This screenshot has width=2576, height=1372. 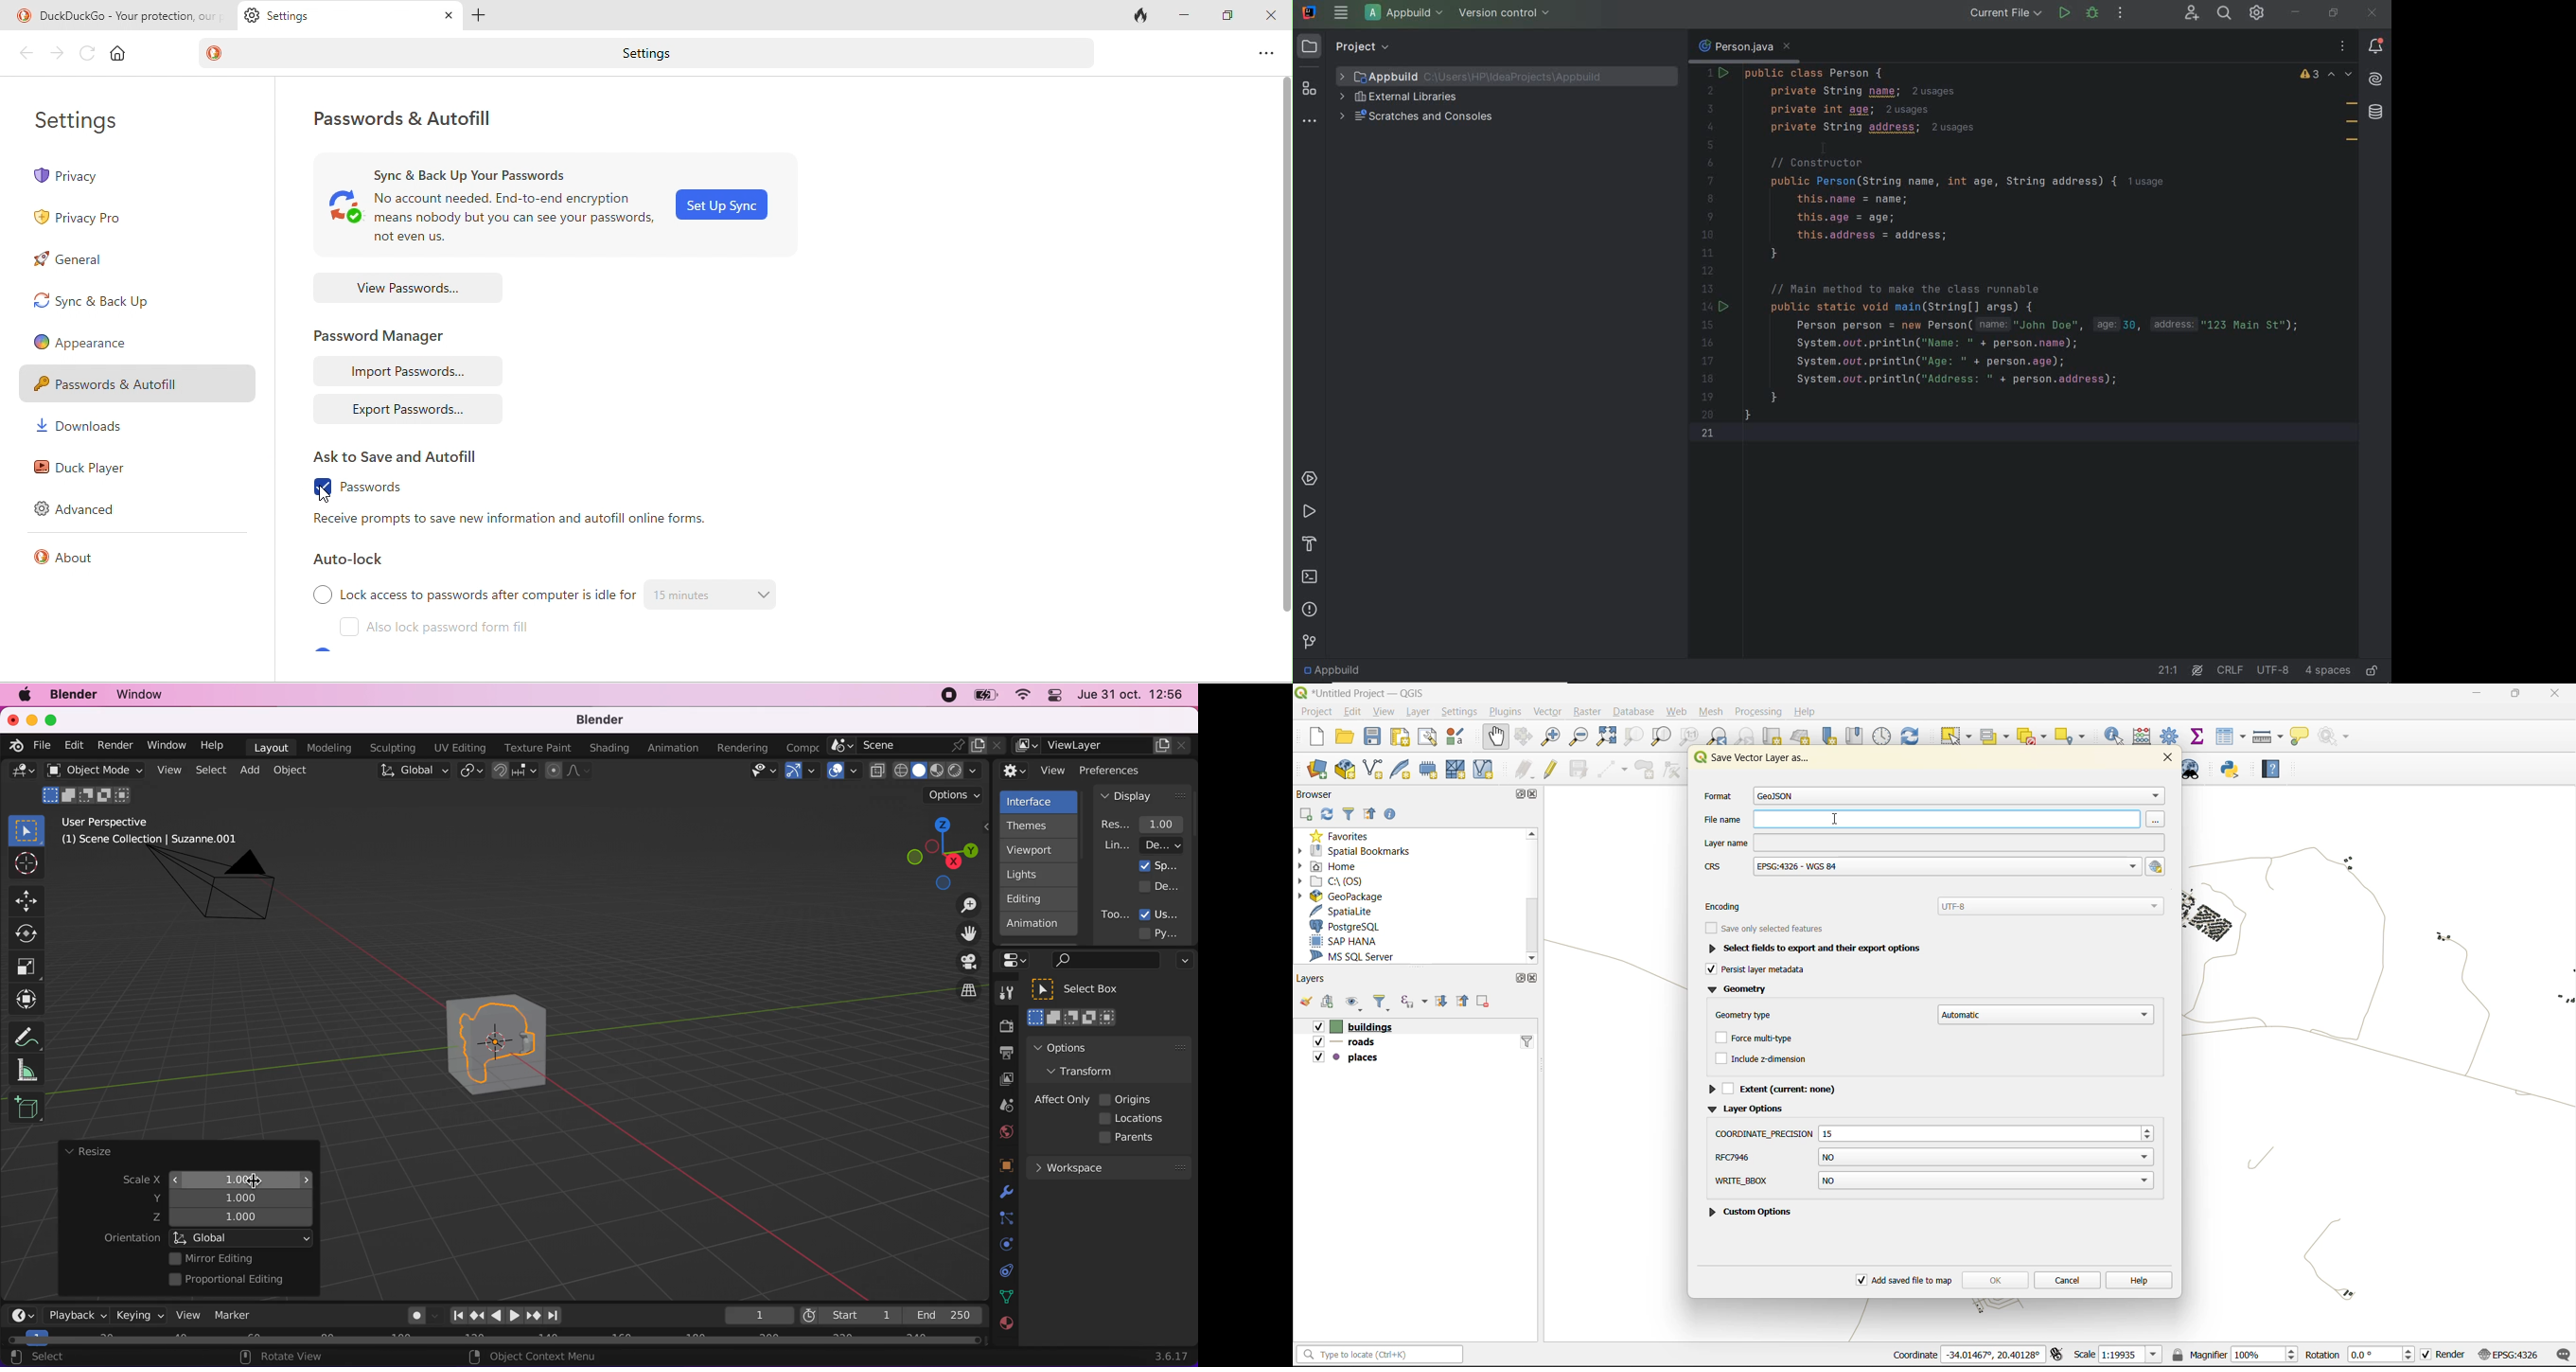 I want to click on add polygon, so click(x=1647, y=770).